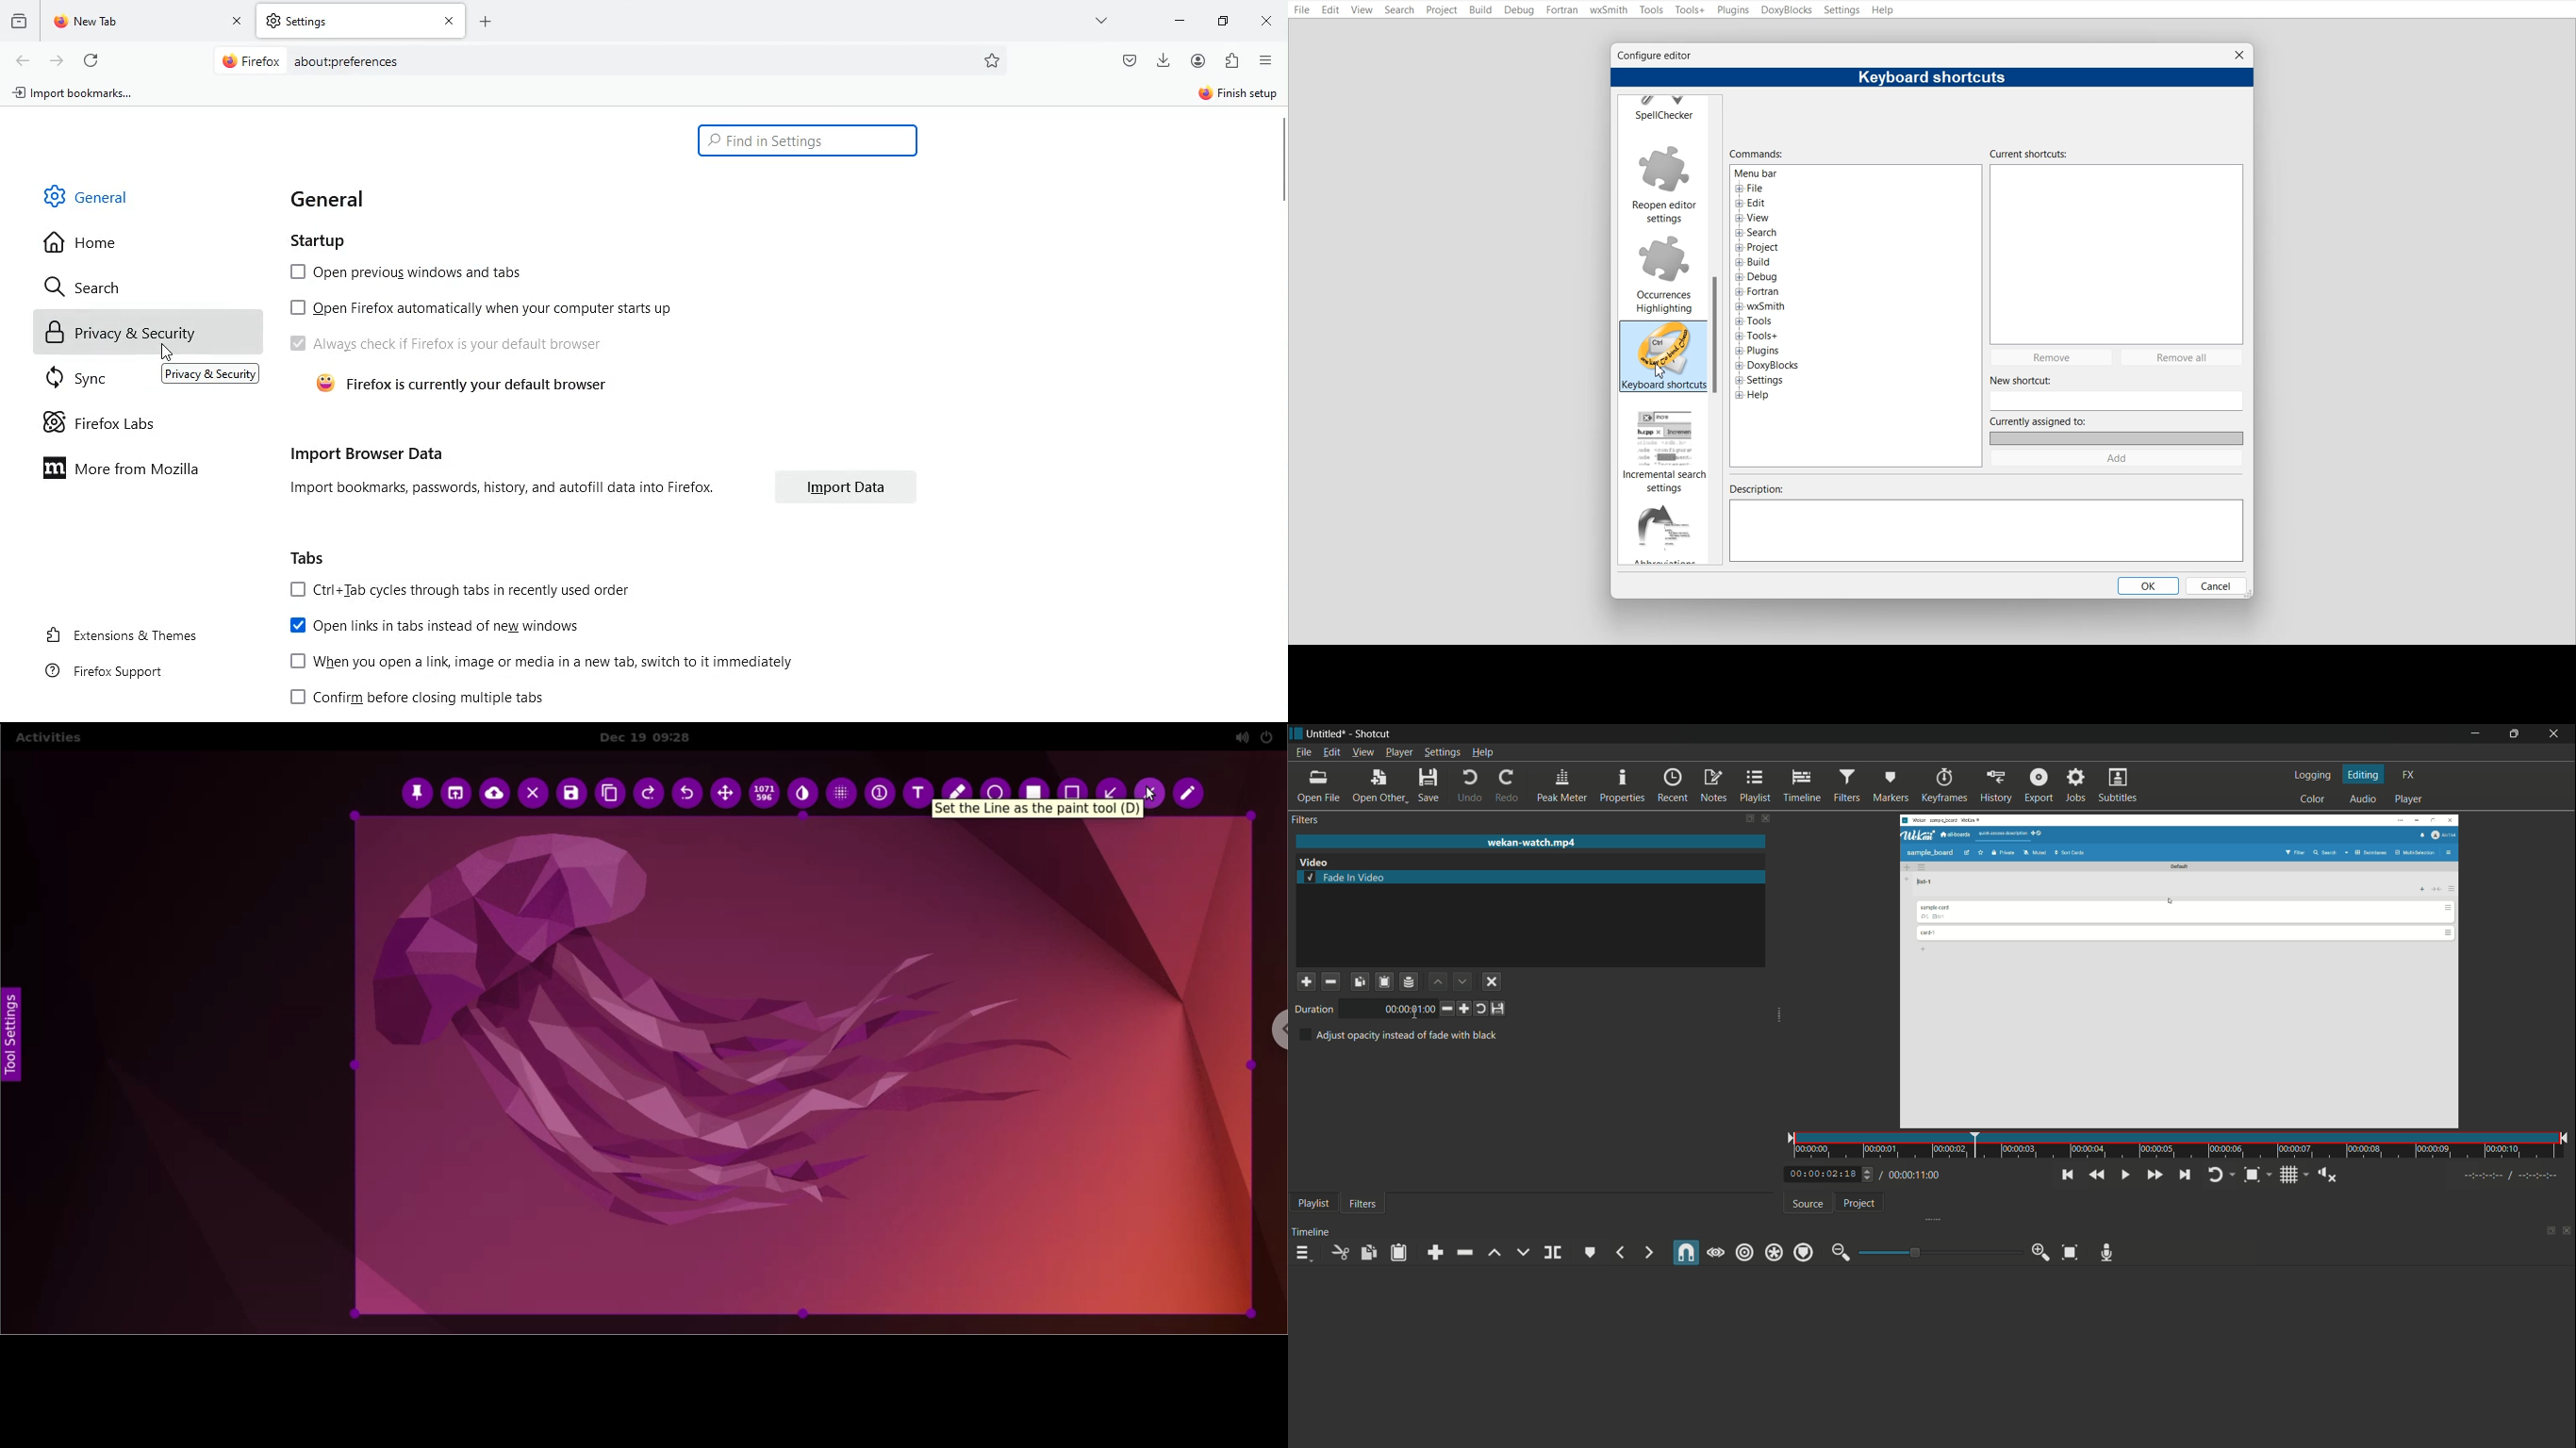  What do you see at coordinates (1861, 1203) in the screenshot?
I see `project` at bounding box center [1861, 1203].